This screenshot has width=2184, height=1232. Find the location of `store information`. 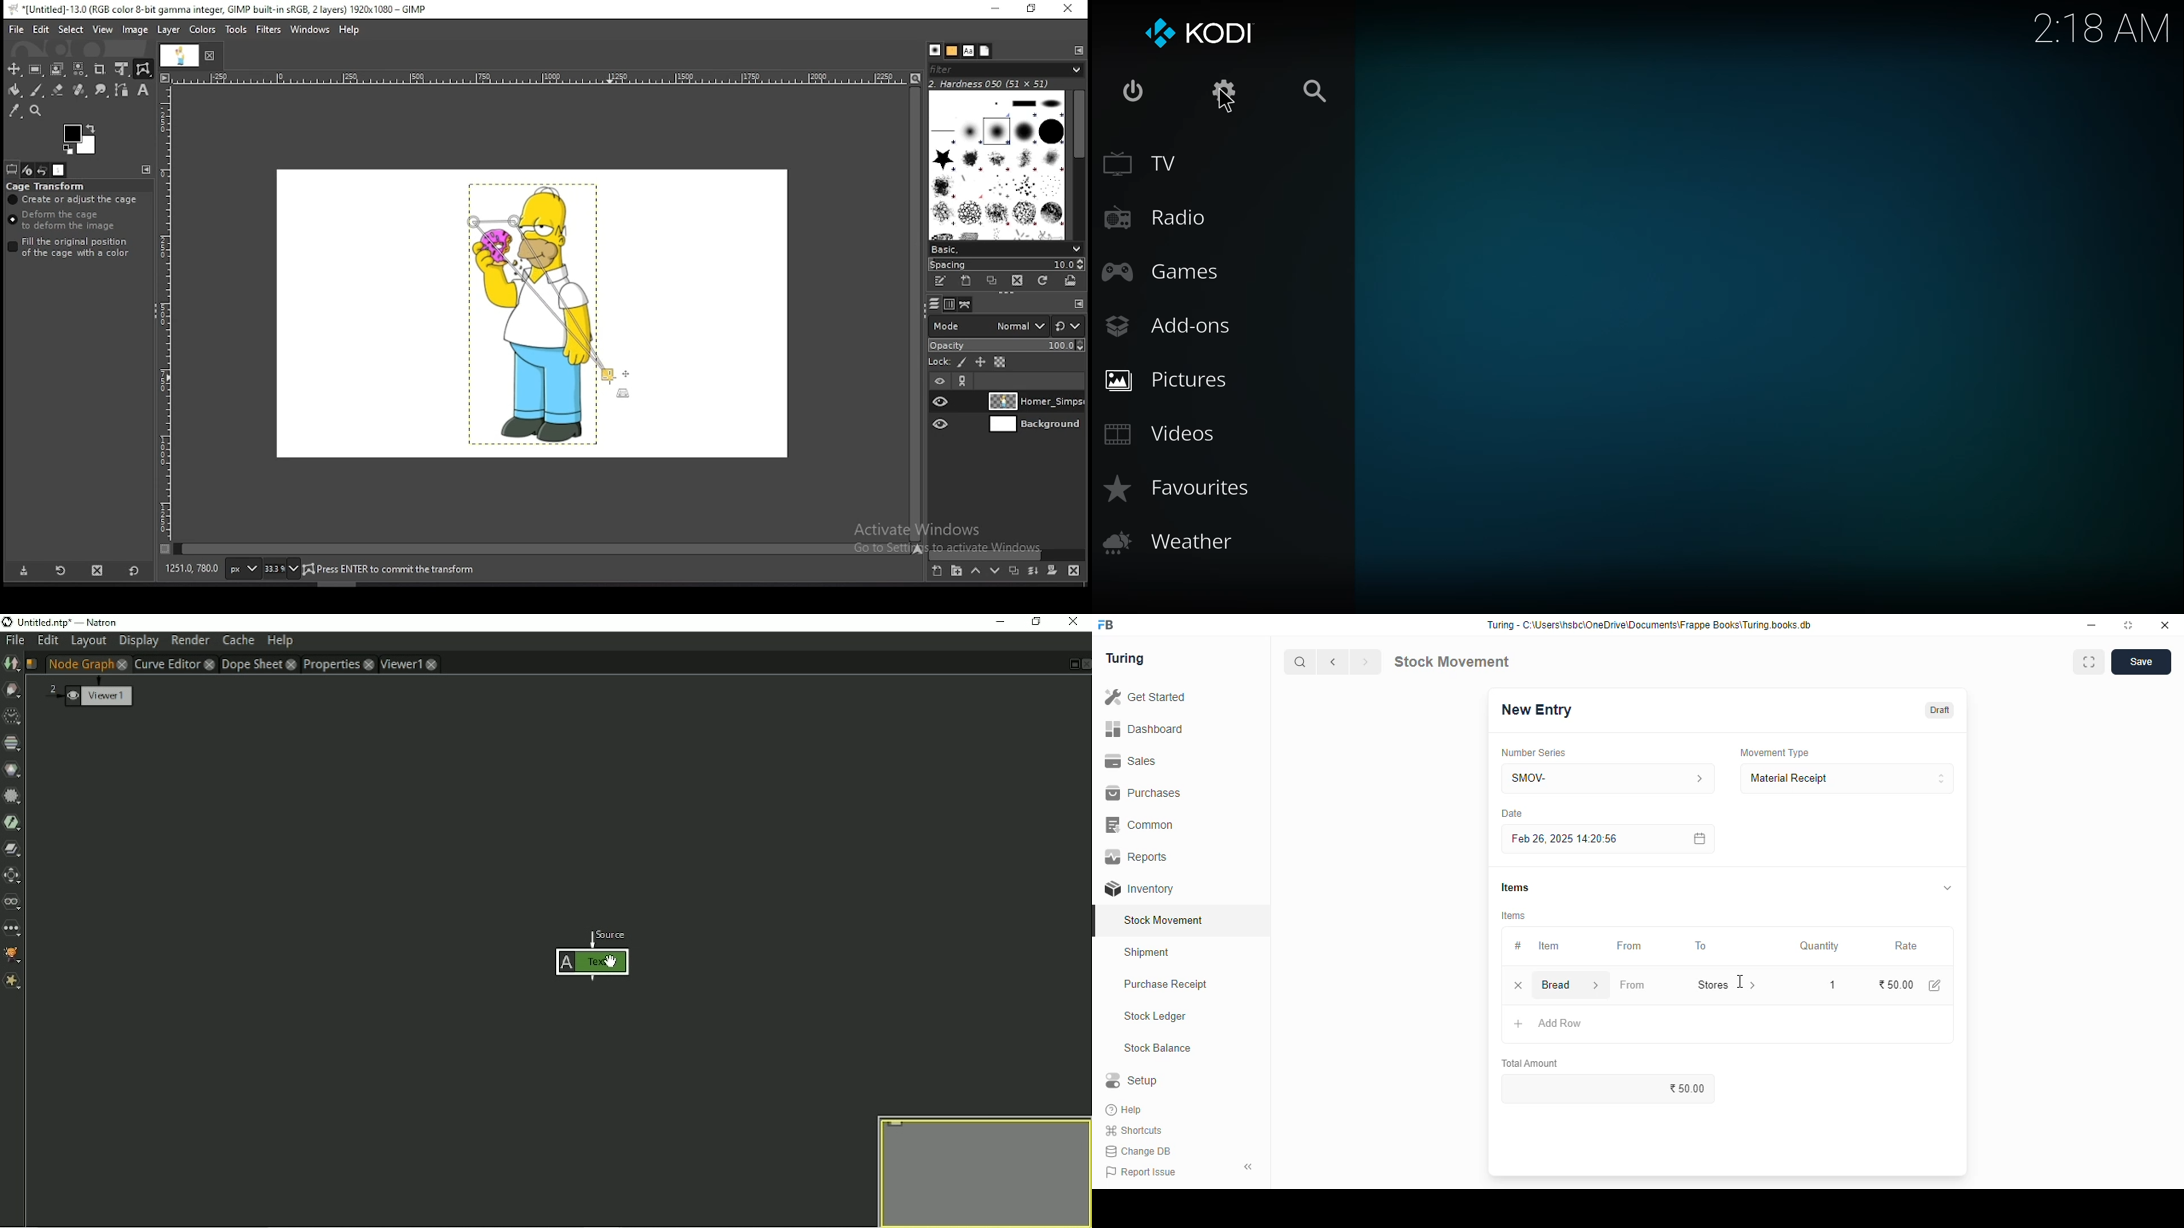

store information is located at coordinates (1754, 986).